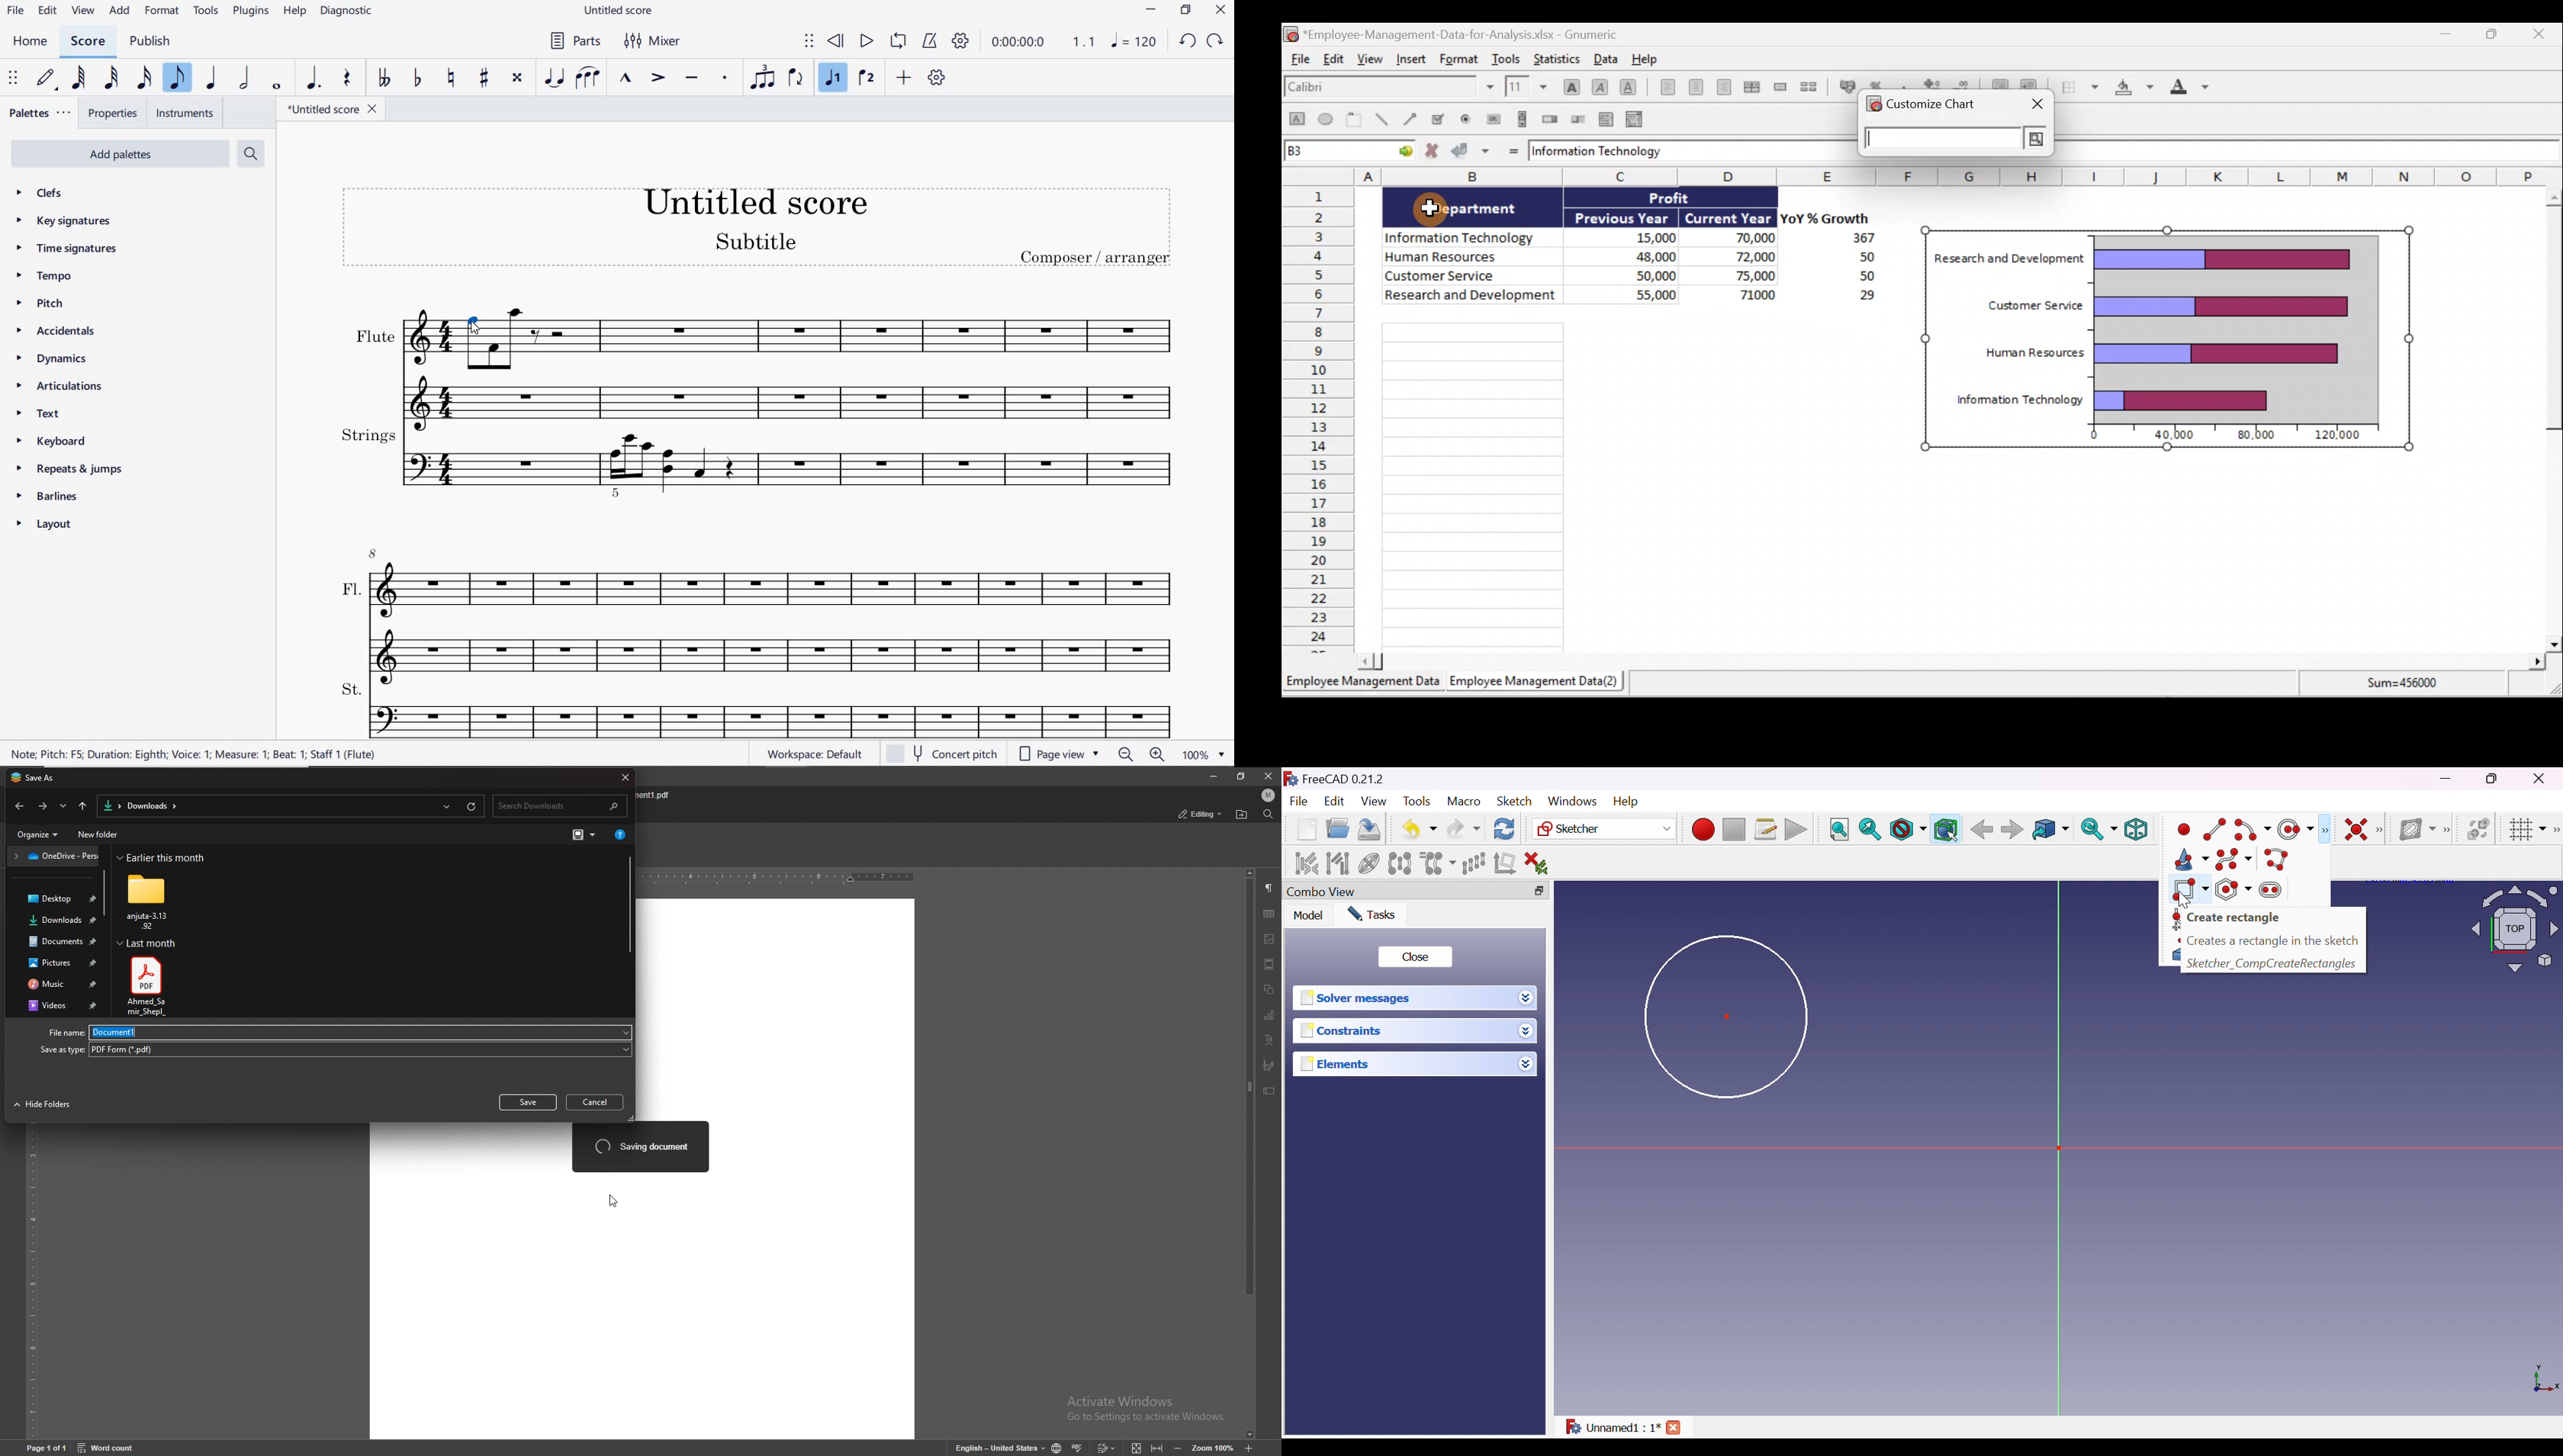 This screenshot has height=1456, width=2576. Describe the element at coordinates (1269, 939) in the screenshot. I see `image` at that location.